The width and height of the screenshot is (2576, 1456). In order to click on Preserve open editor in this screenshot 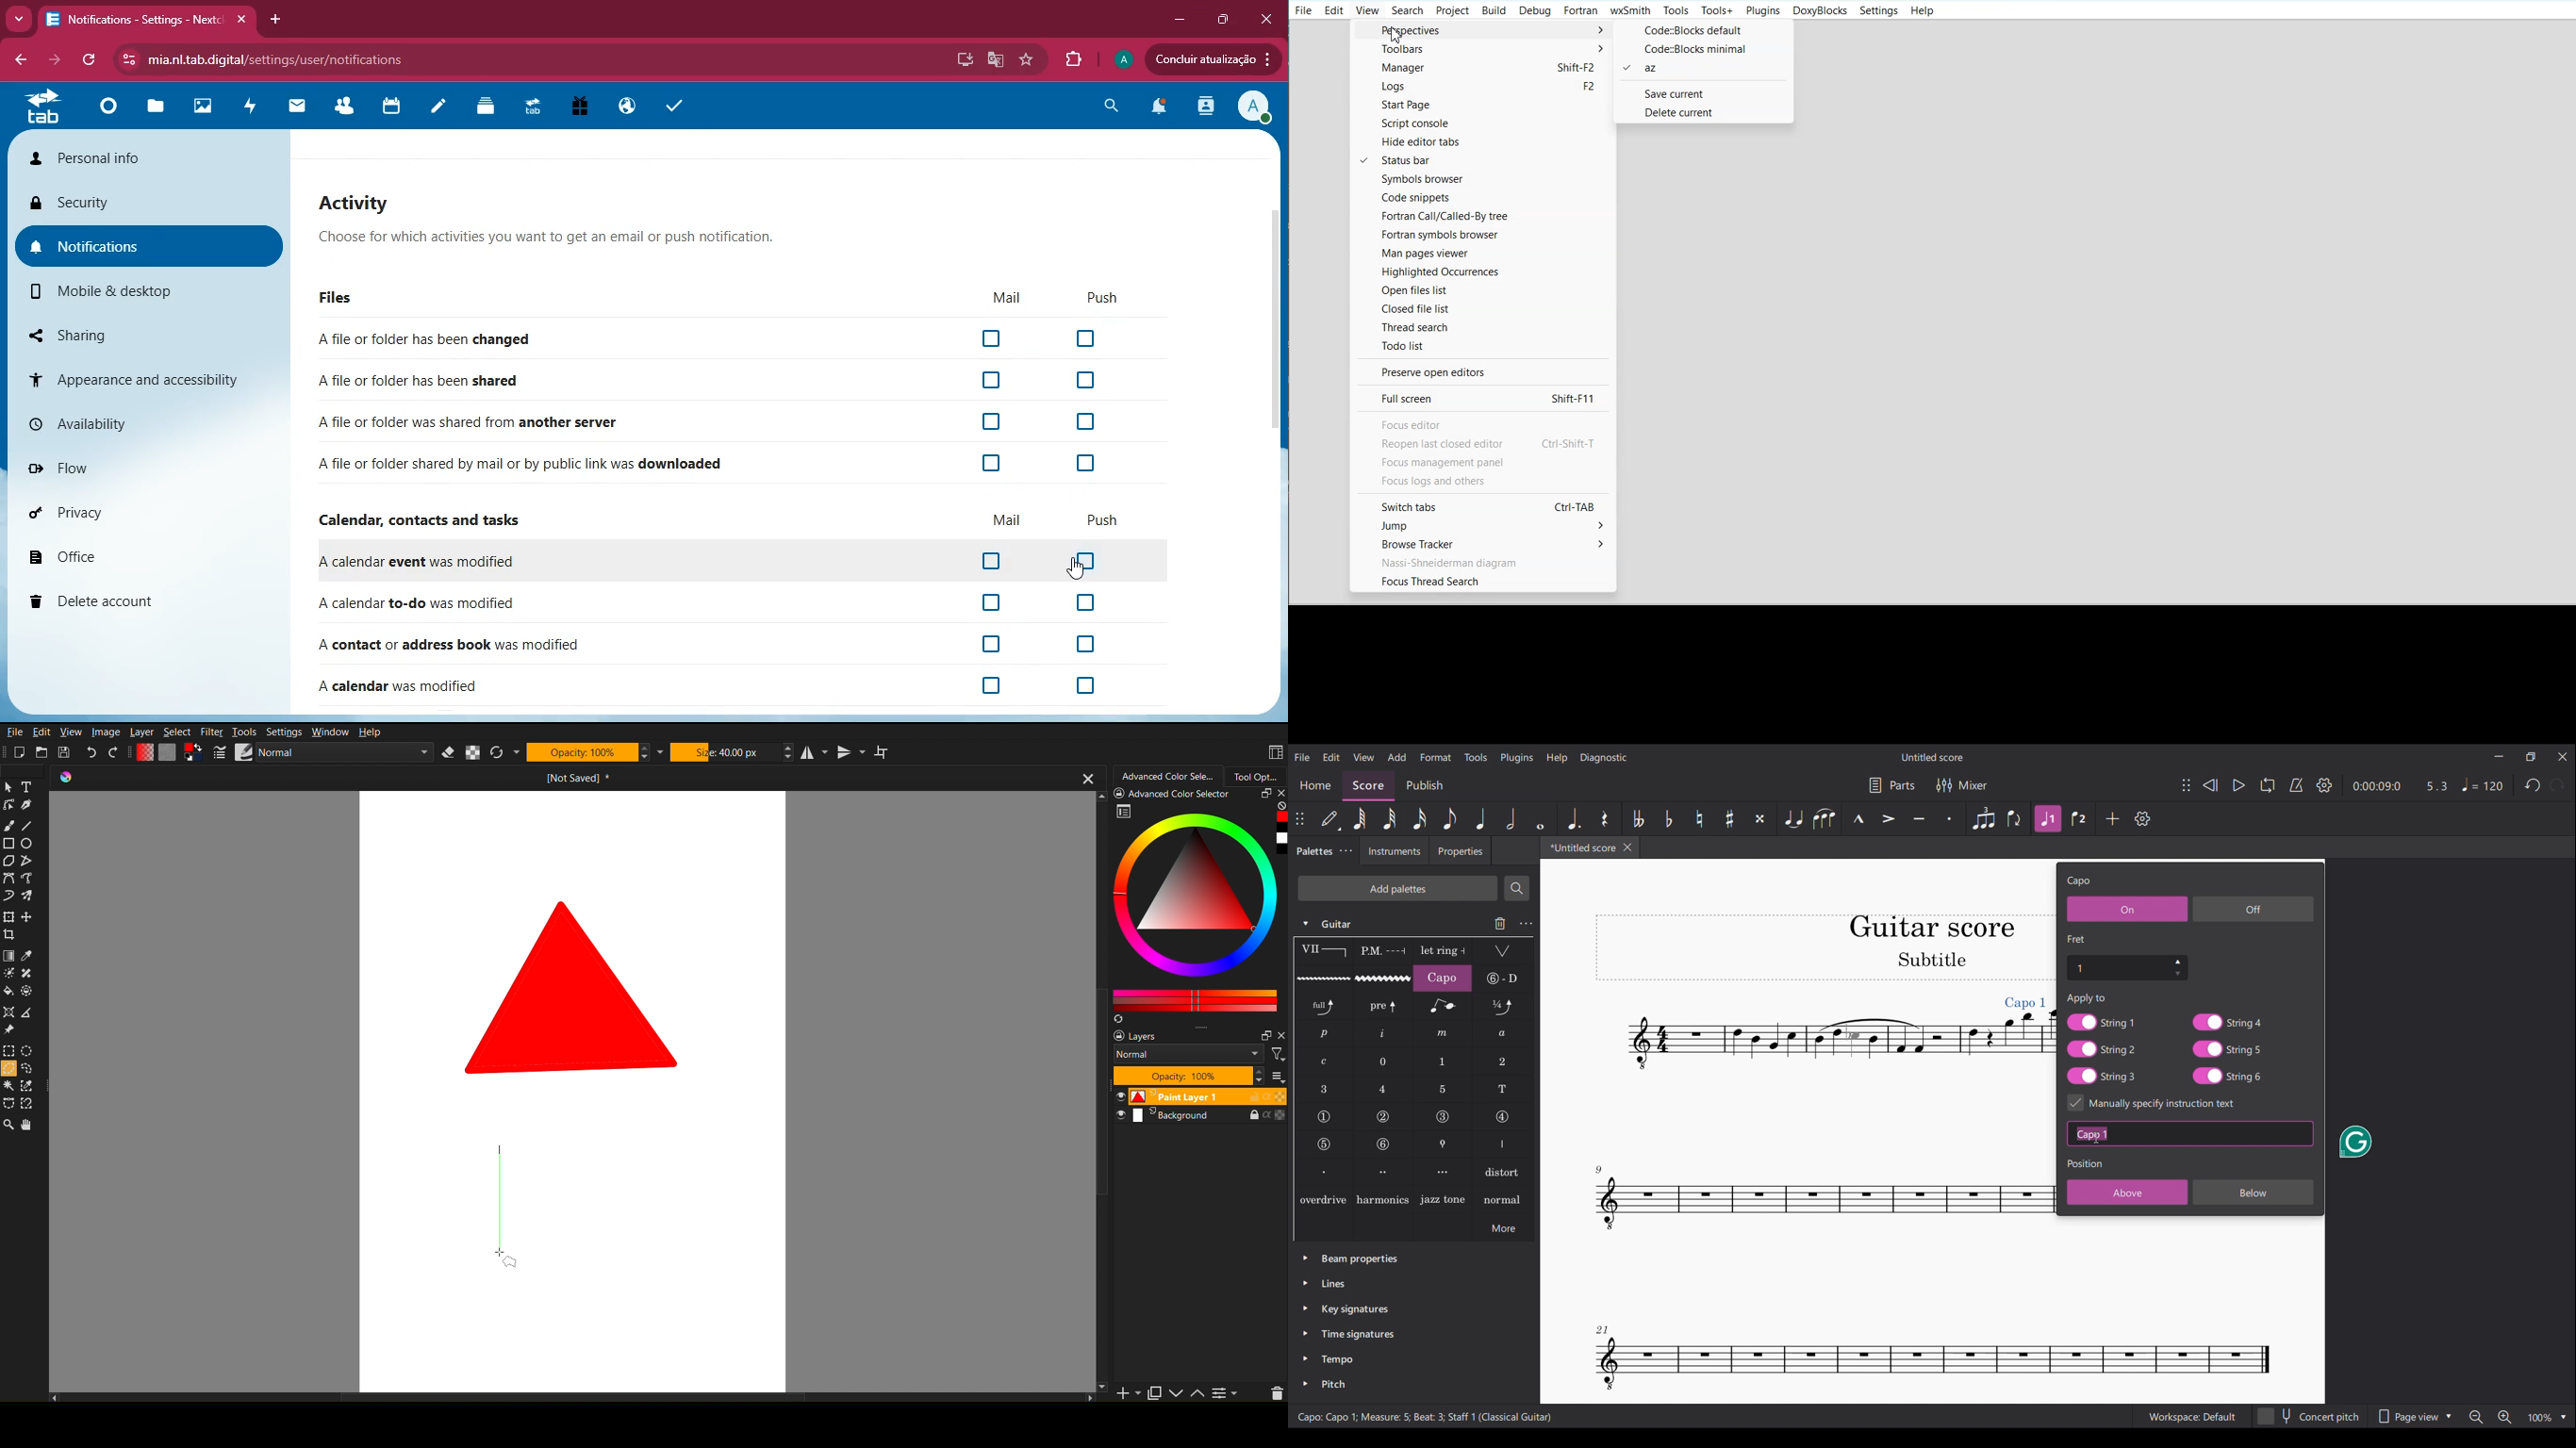, I will do `click(1481, 373)`.